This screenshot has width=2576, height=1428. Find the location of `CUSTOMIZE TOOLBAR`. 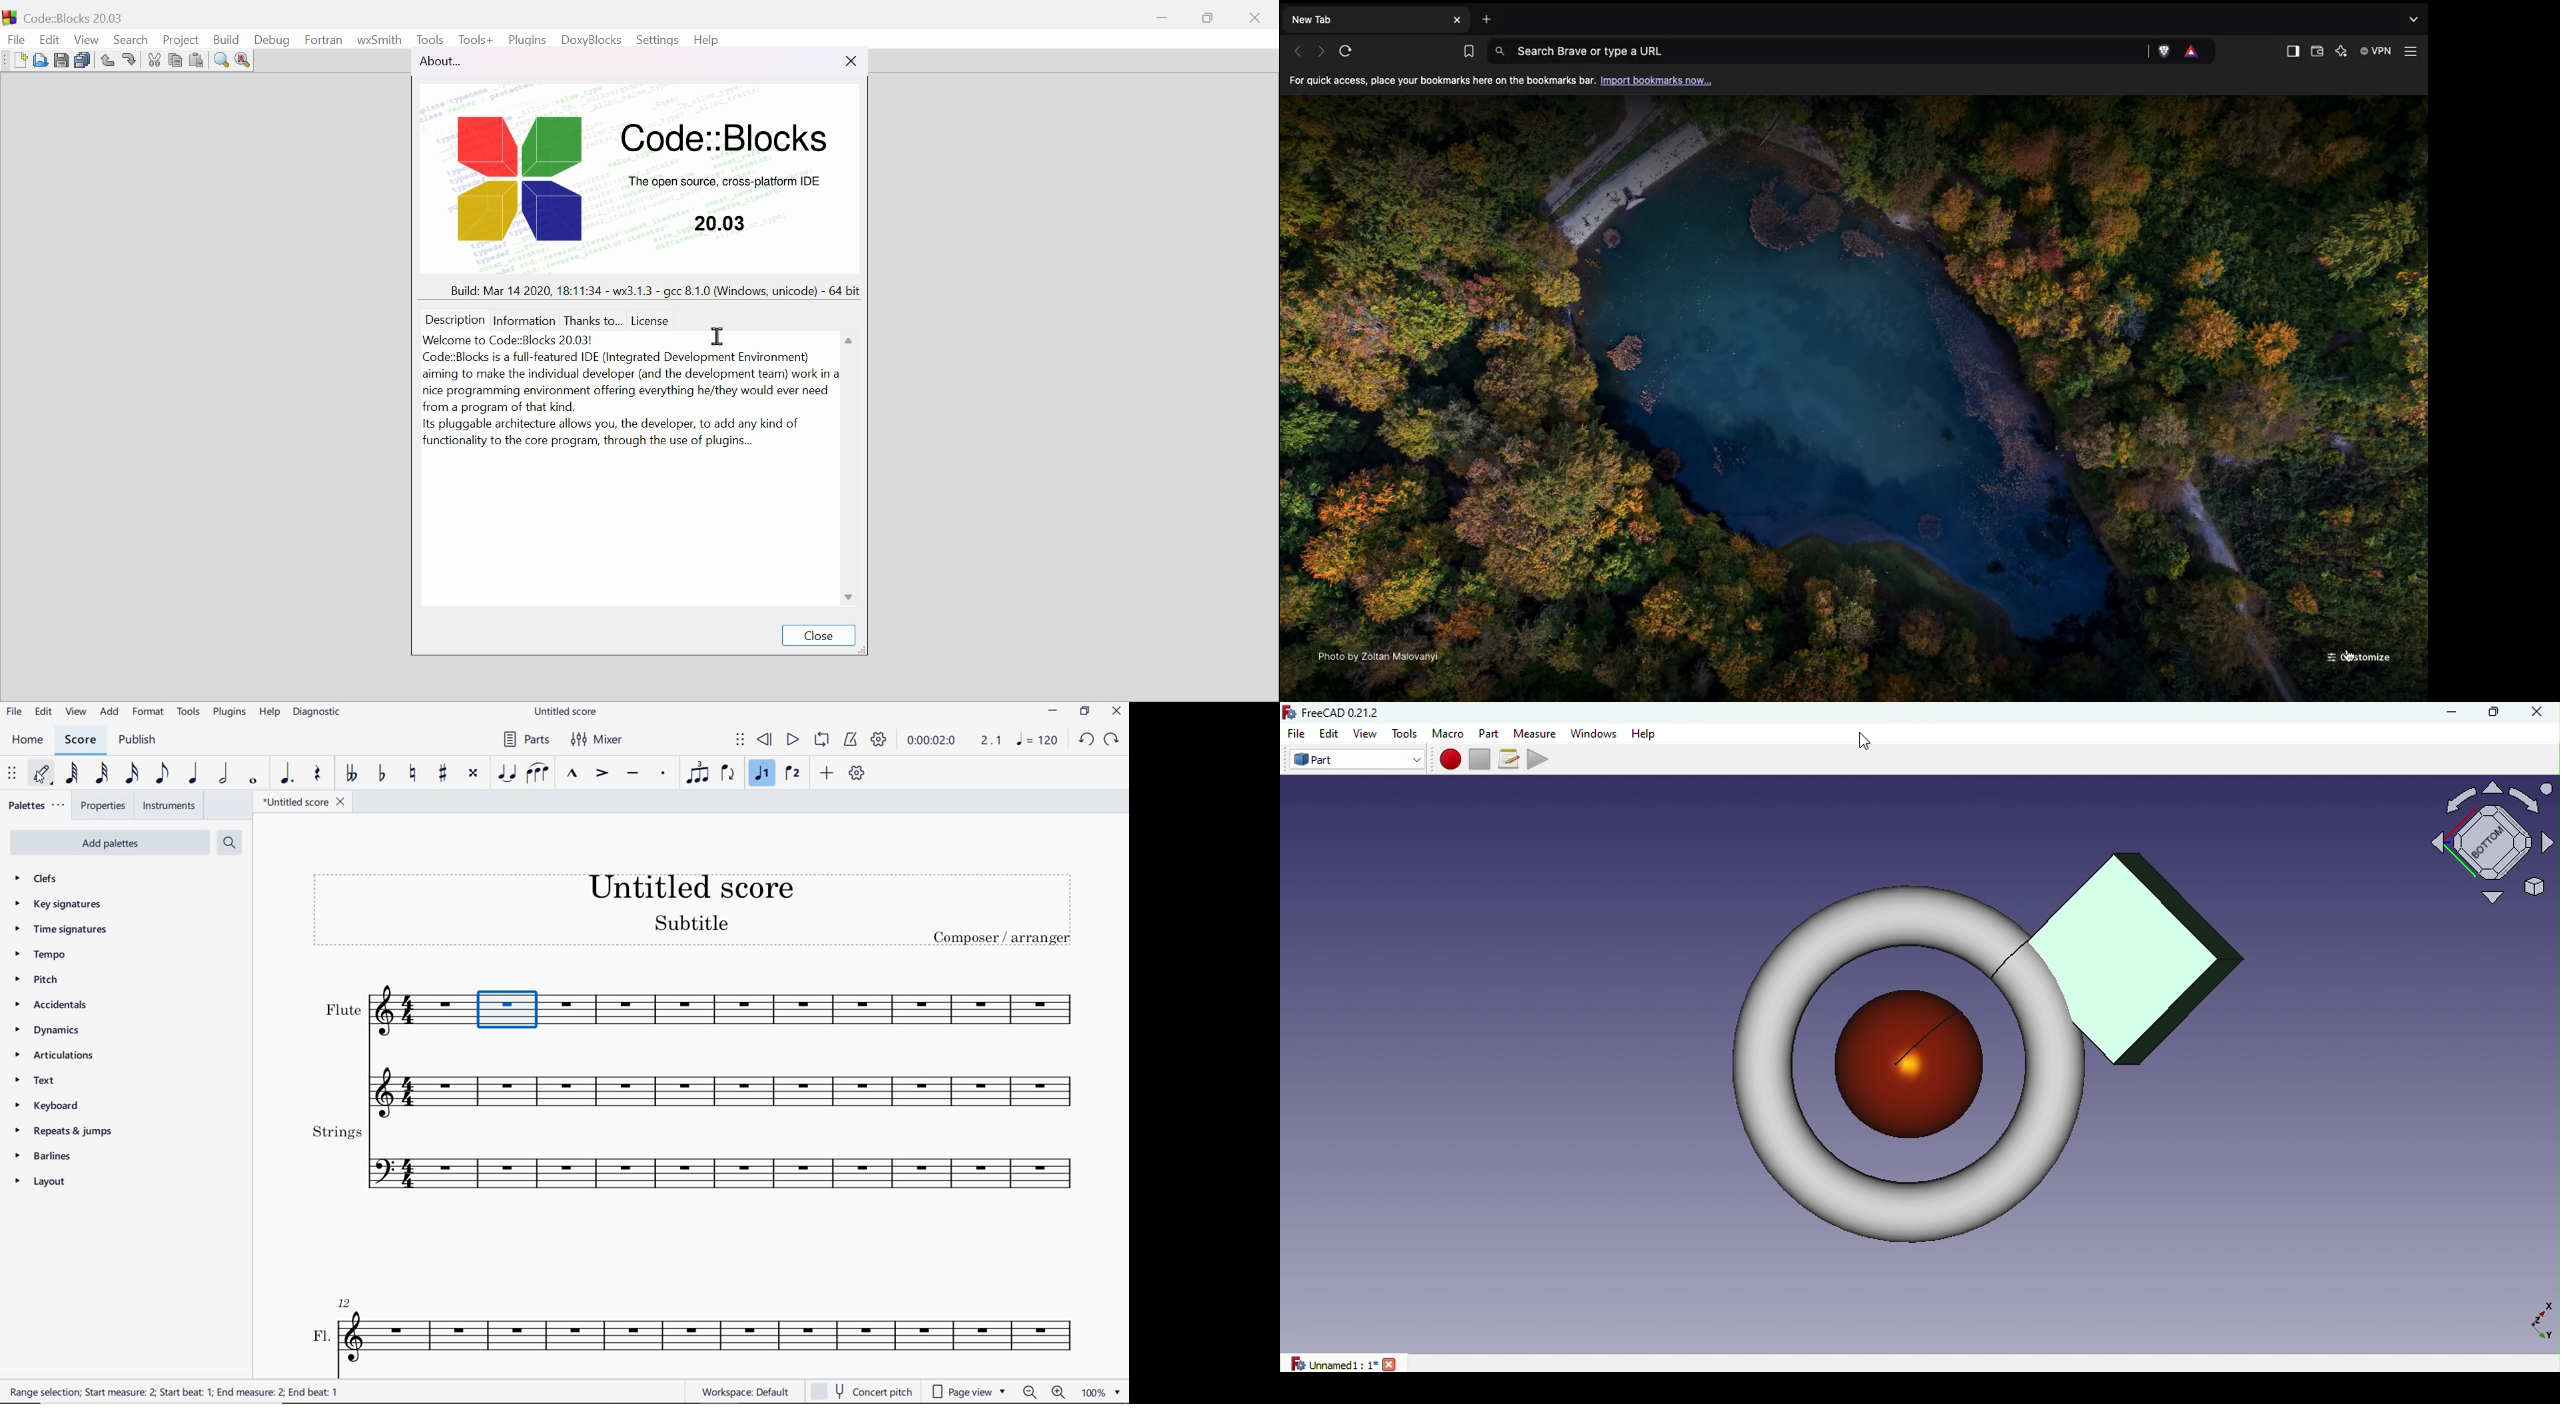

CUSTOMIZE TOOLBAR is located at coordinates (857, 773).